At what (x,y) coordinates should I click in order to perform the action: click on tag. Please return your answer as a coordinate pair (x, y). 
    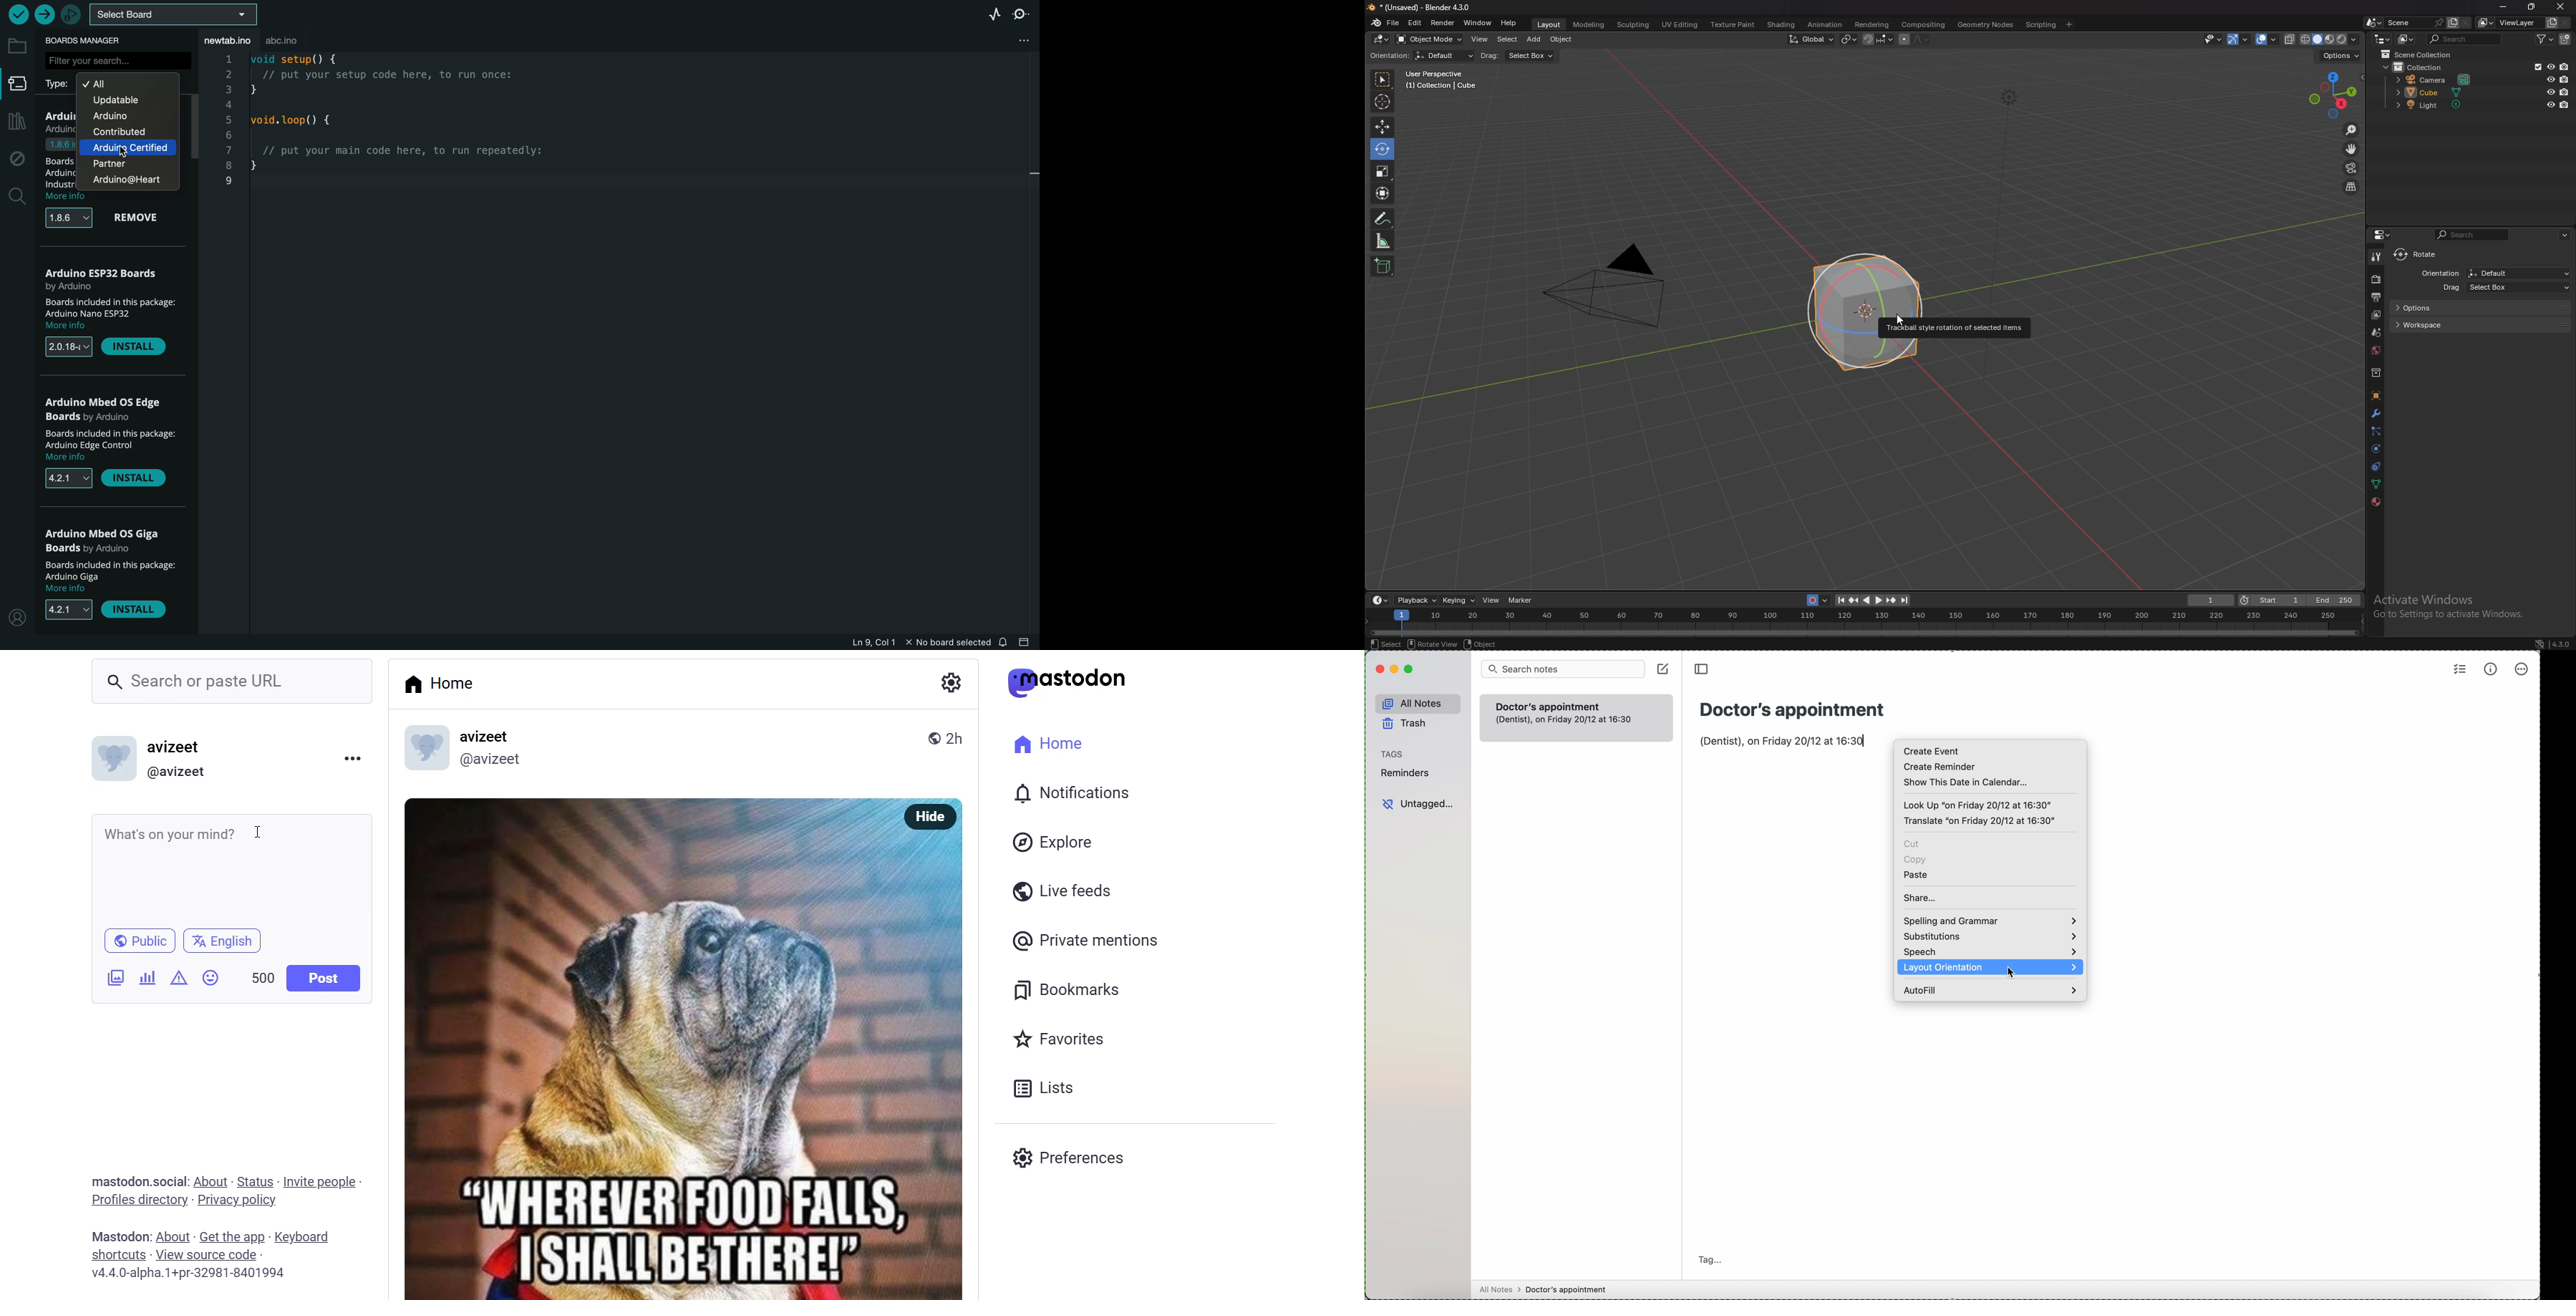
    Looking at the image, I should click on (1709, 1259).